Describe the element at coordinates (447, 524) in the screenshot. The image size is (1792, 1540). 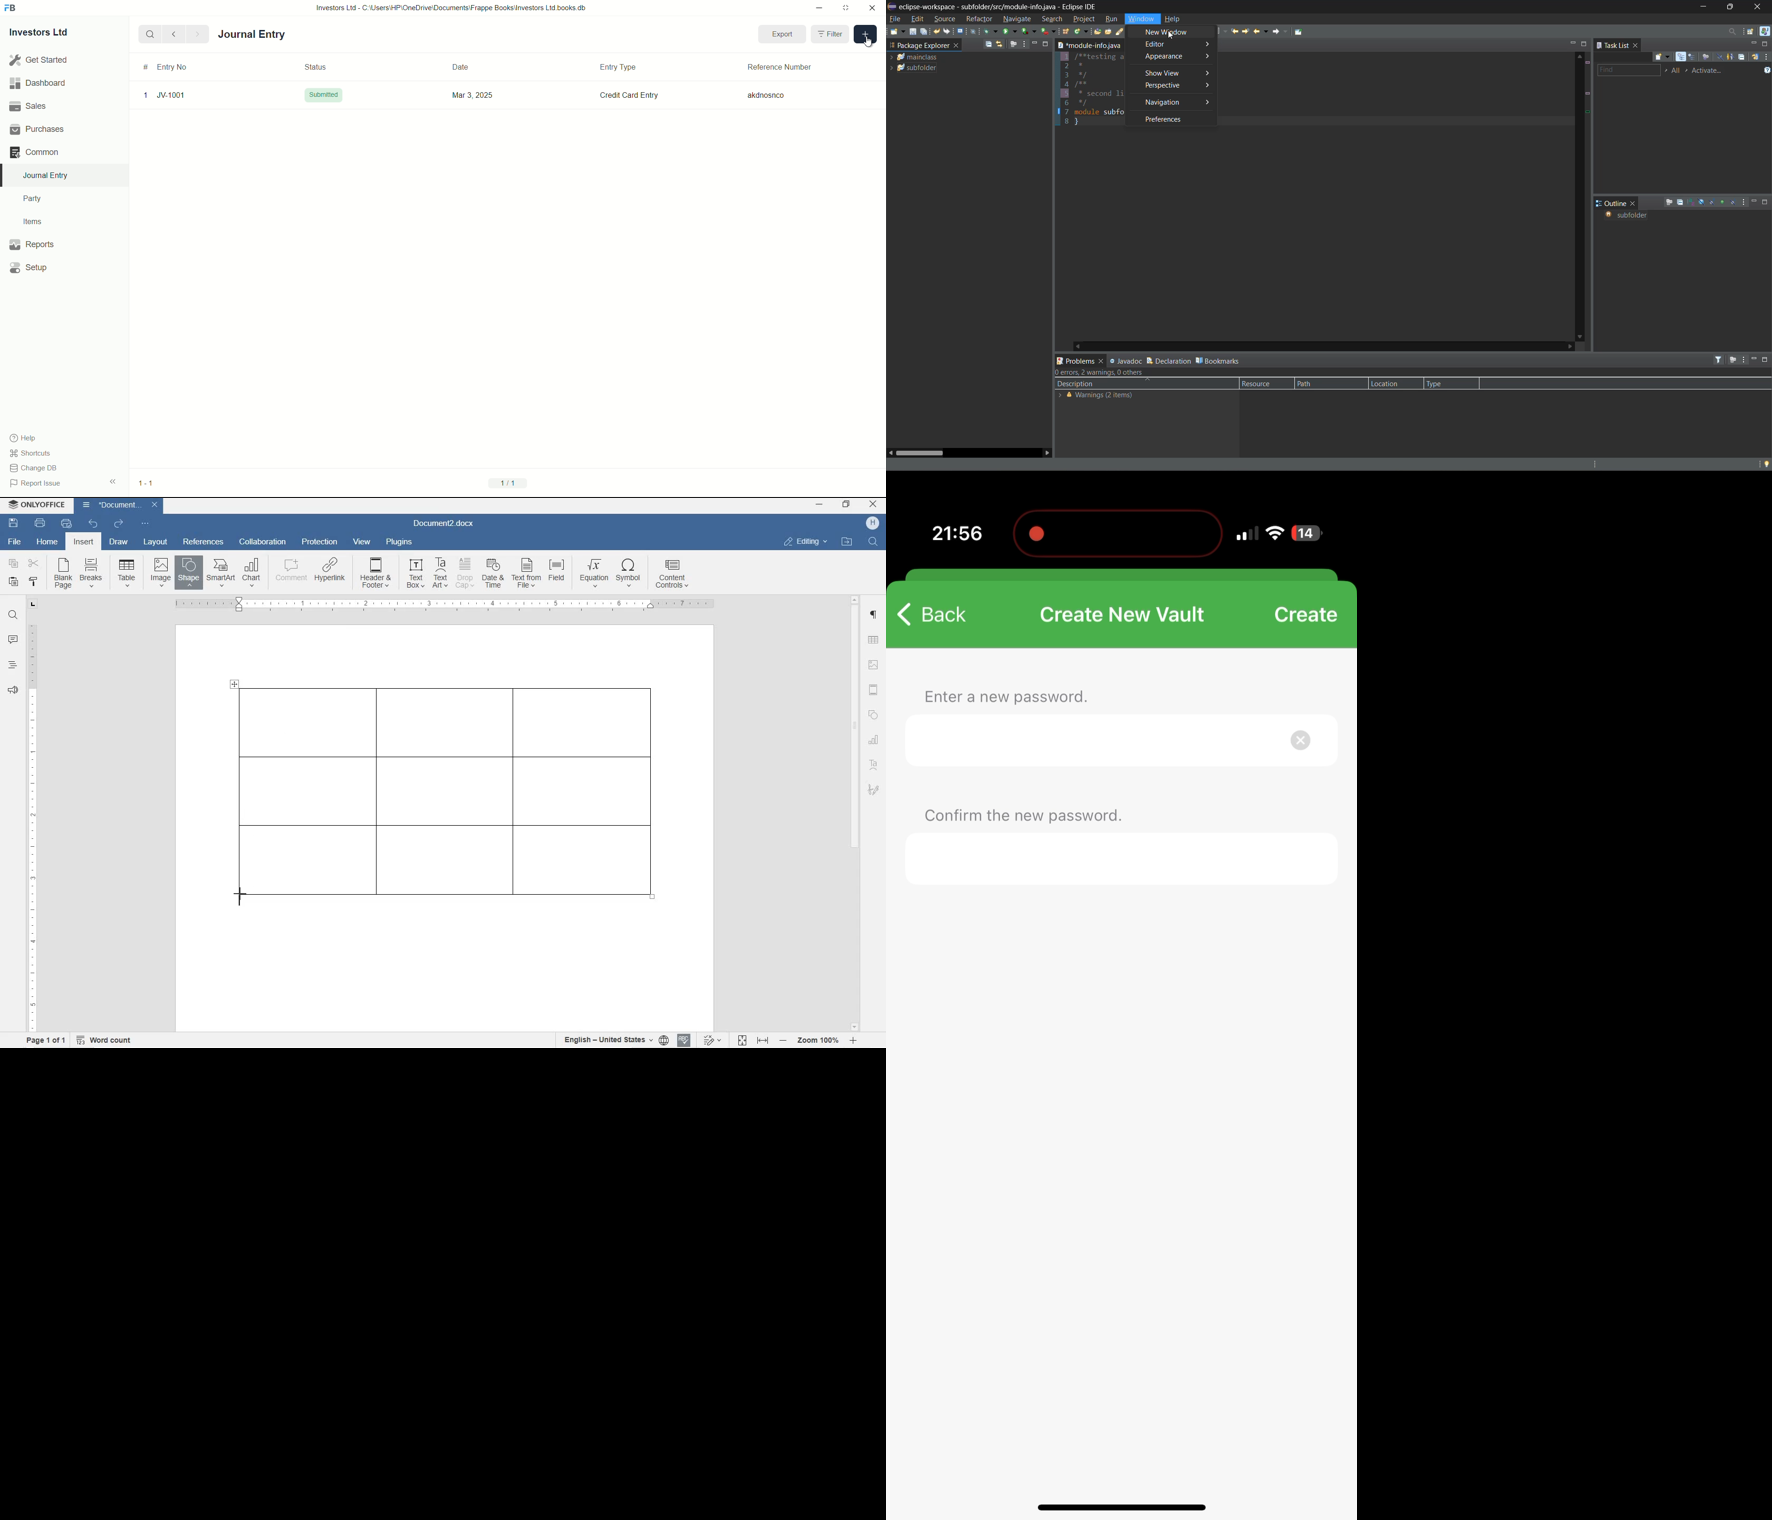
I see `Document3.docx` at that location.